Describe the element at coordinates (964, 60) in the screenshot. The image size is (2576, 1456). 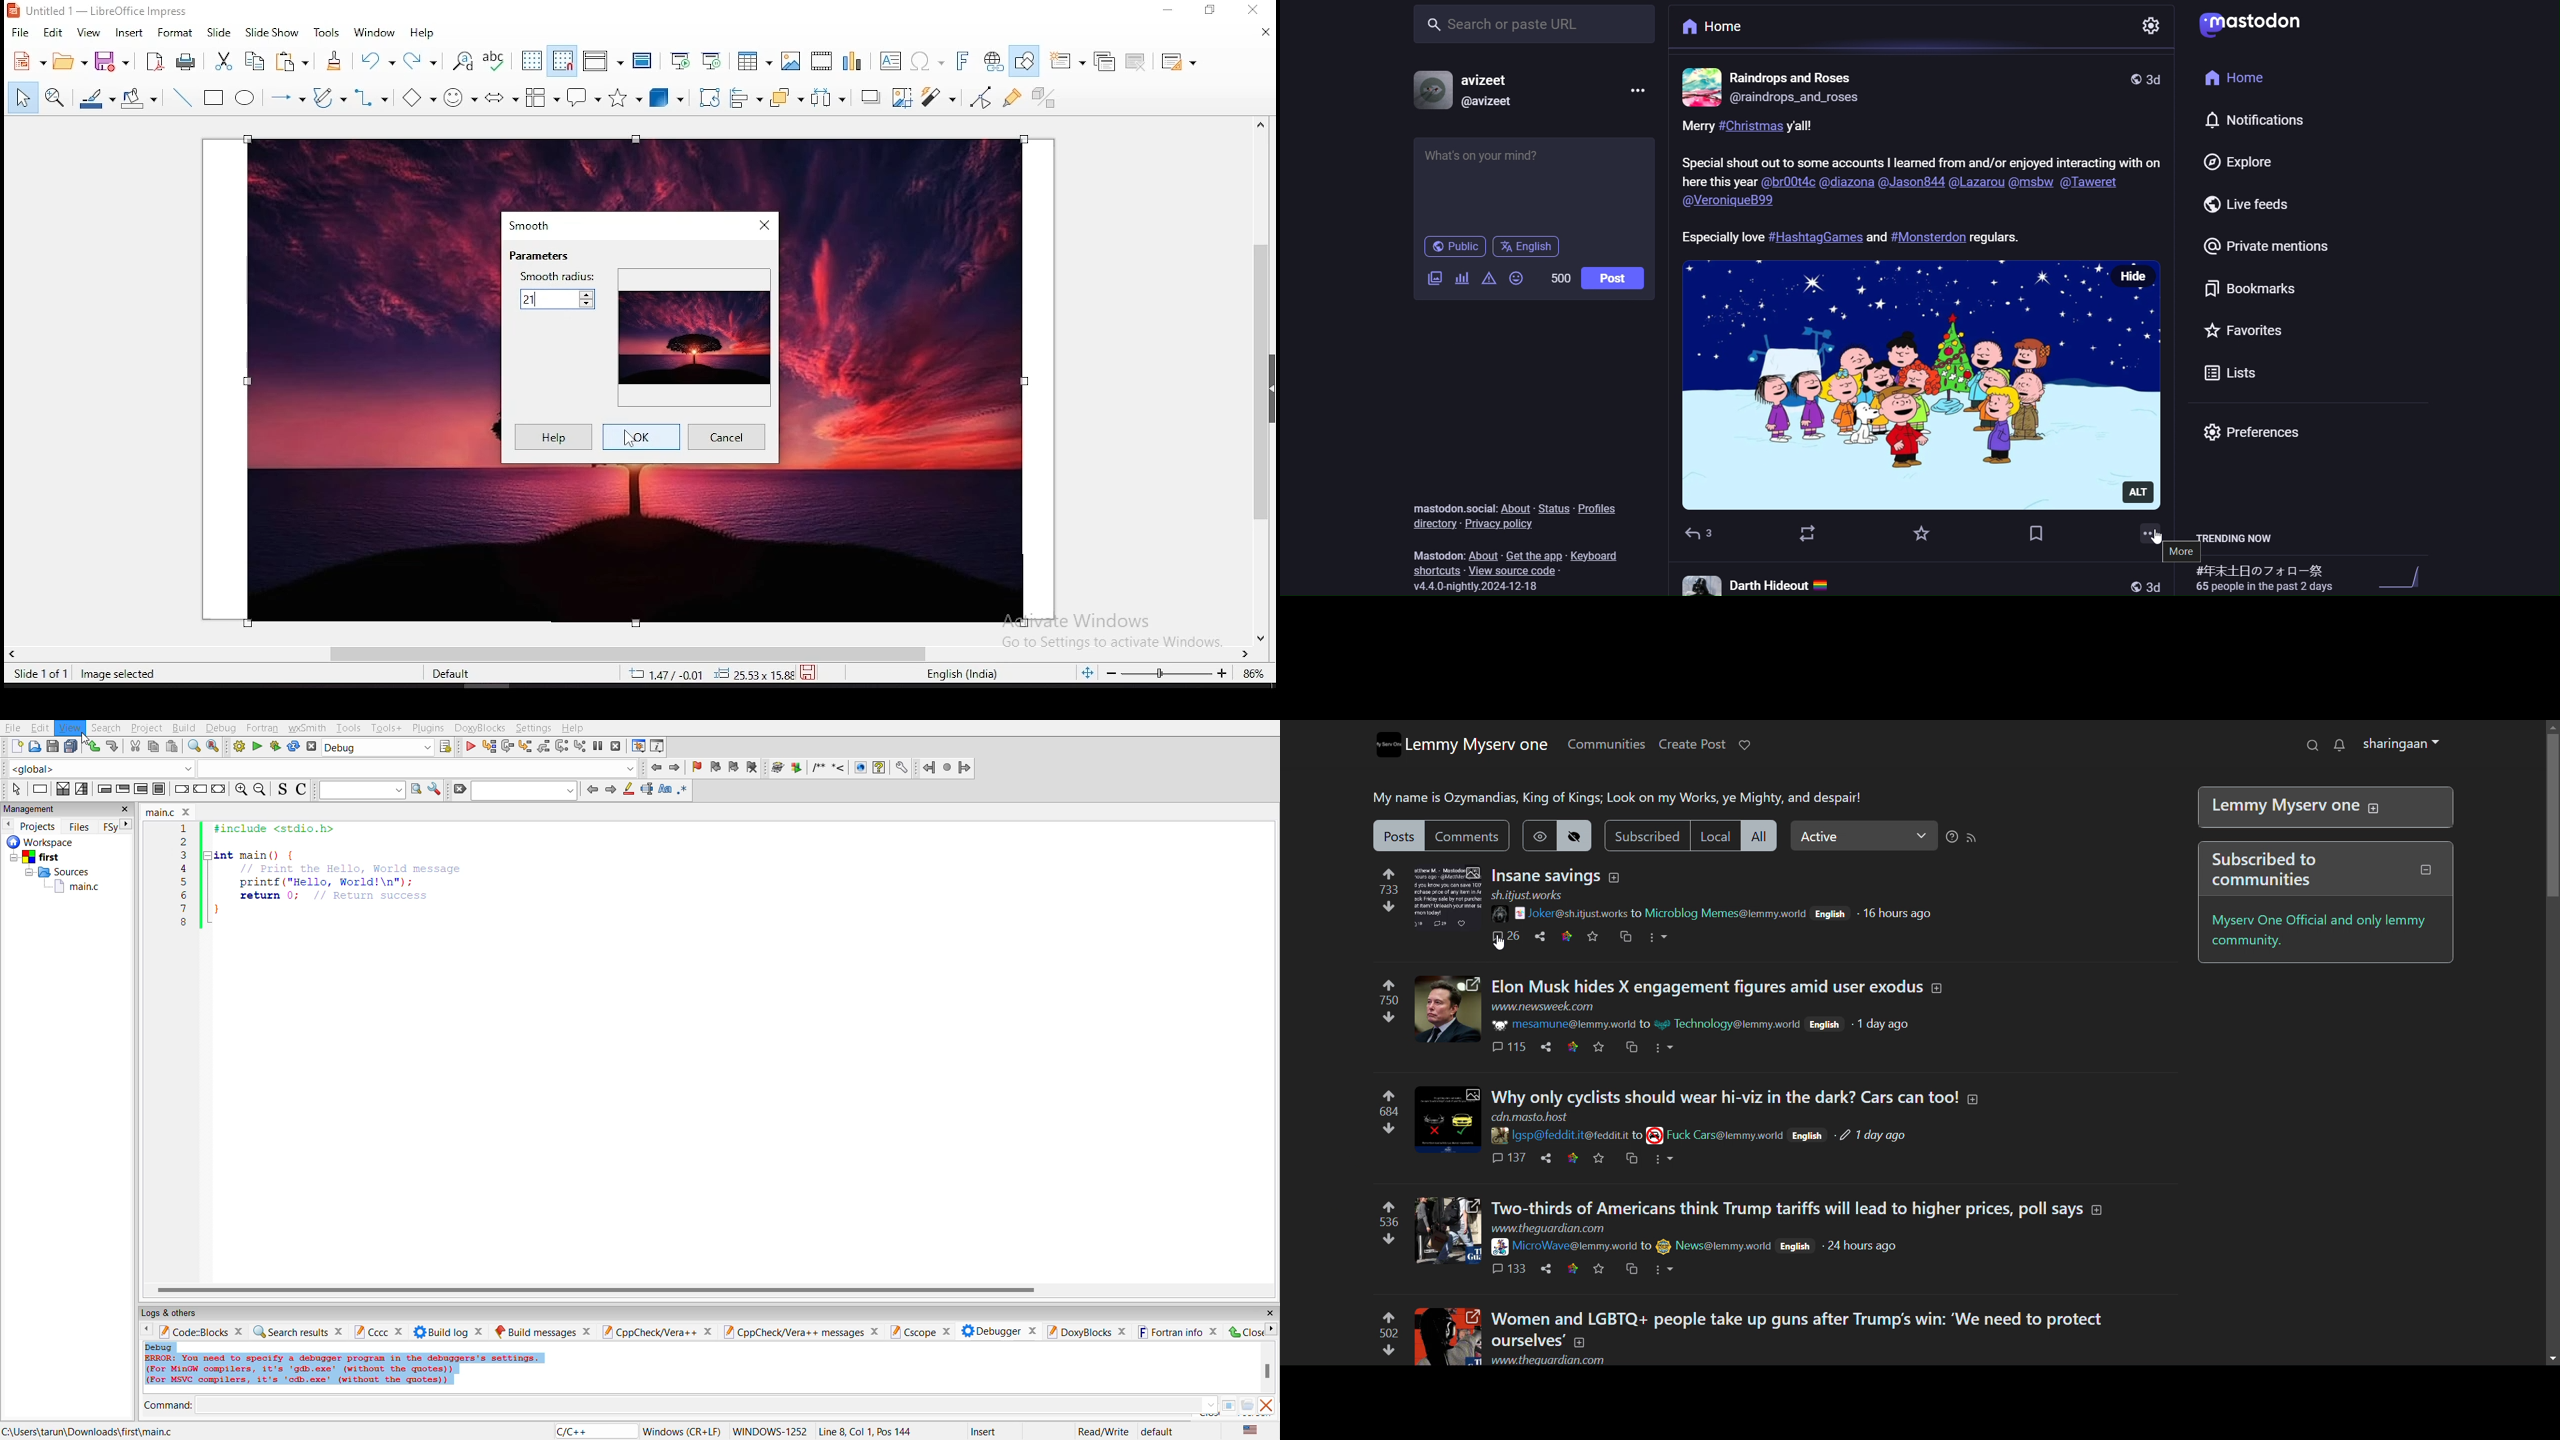
I see `insert fontwork text` at that location.